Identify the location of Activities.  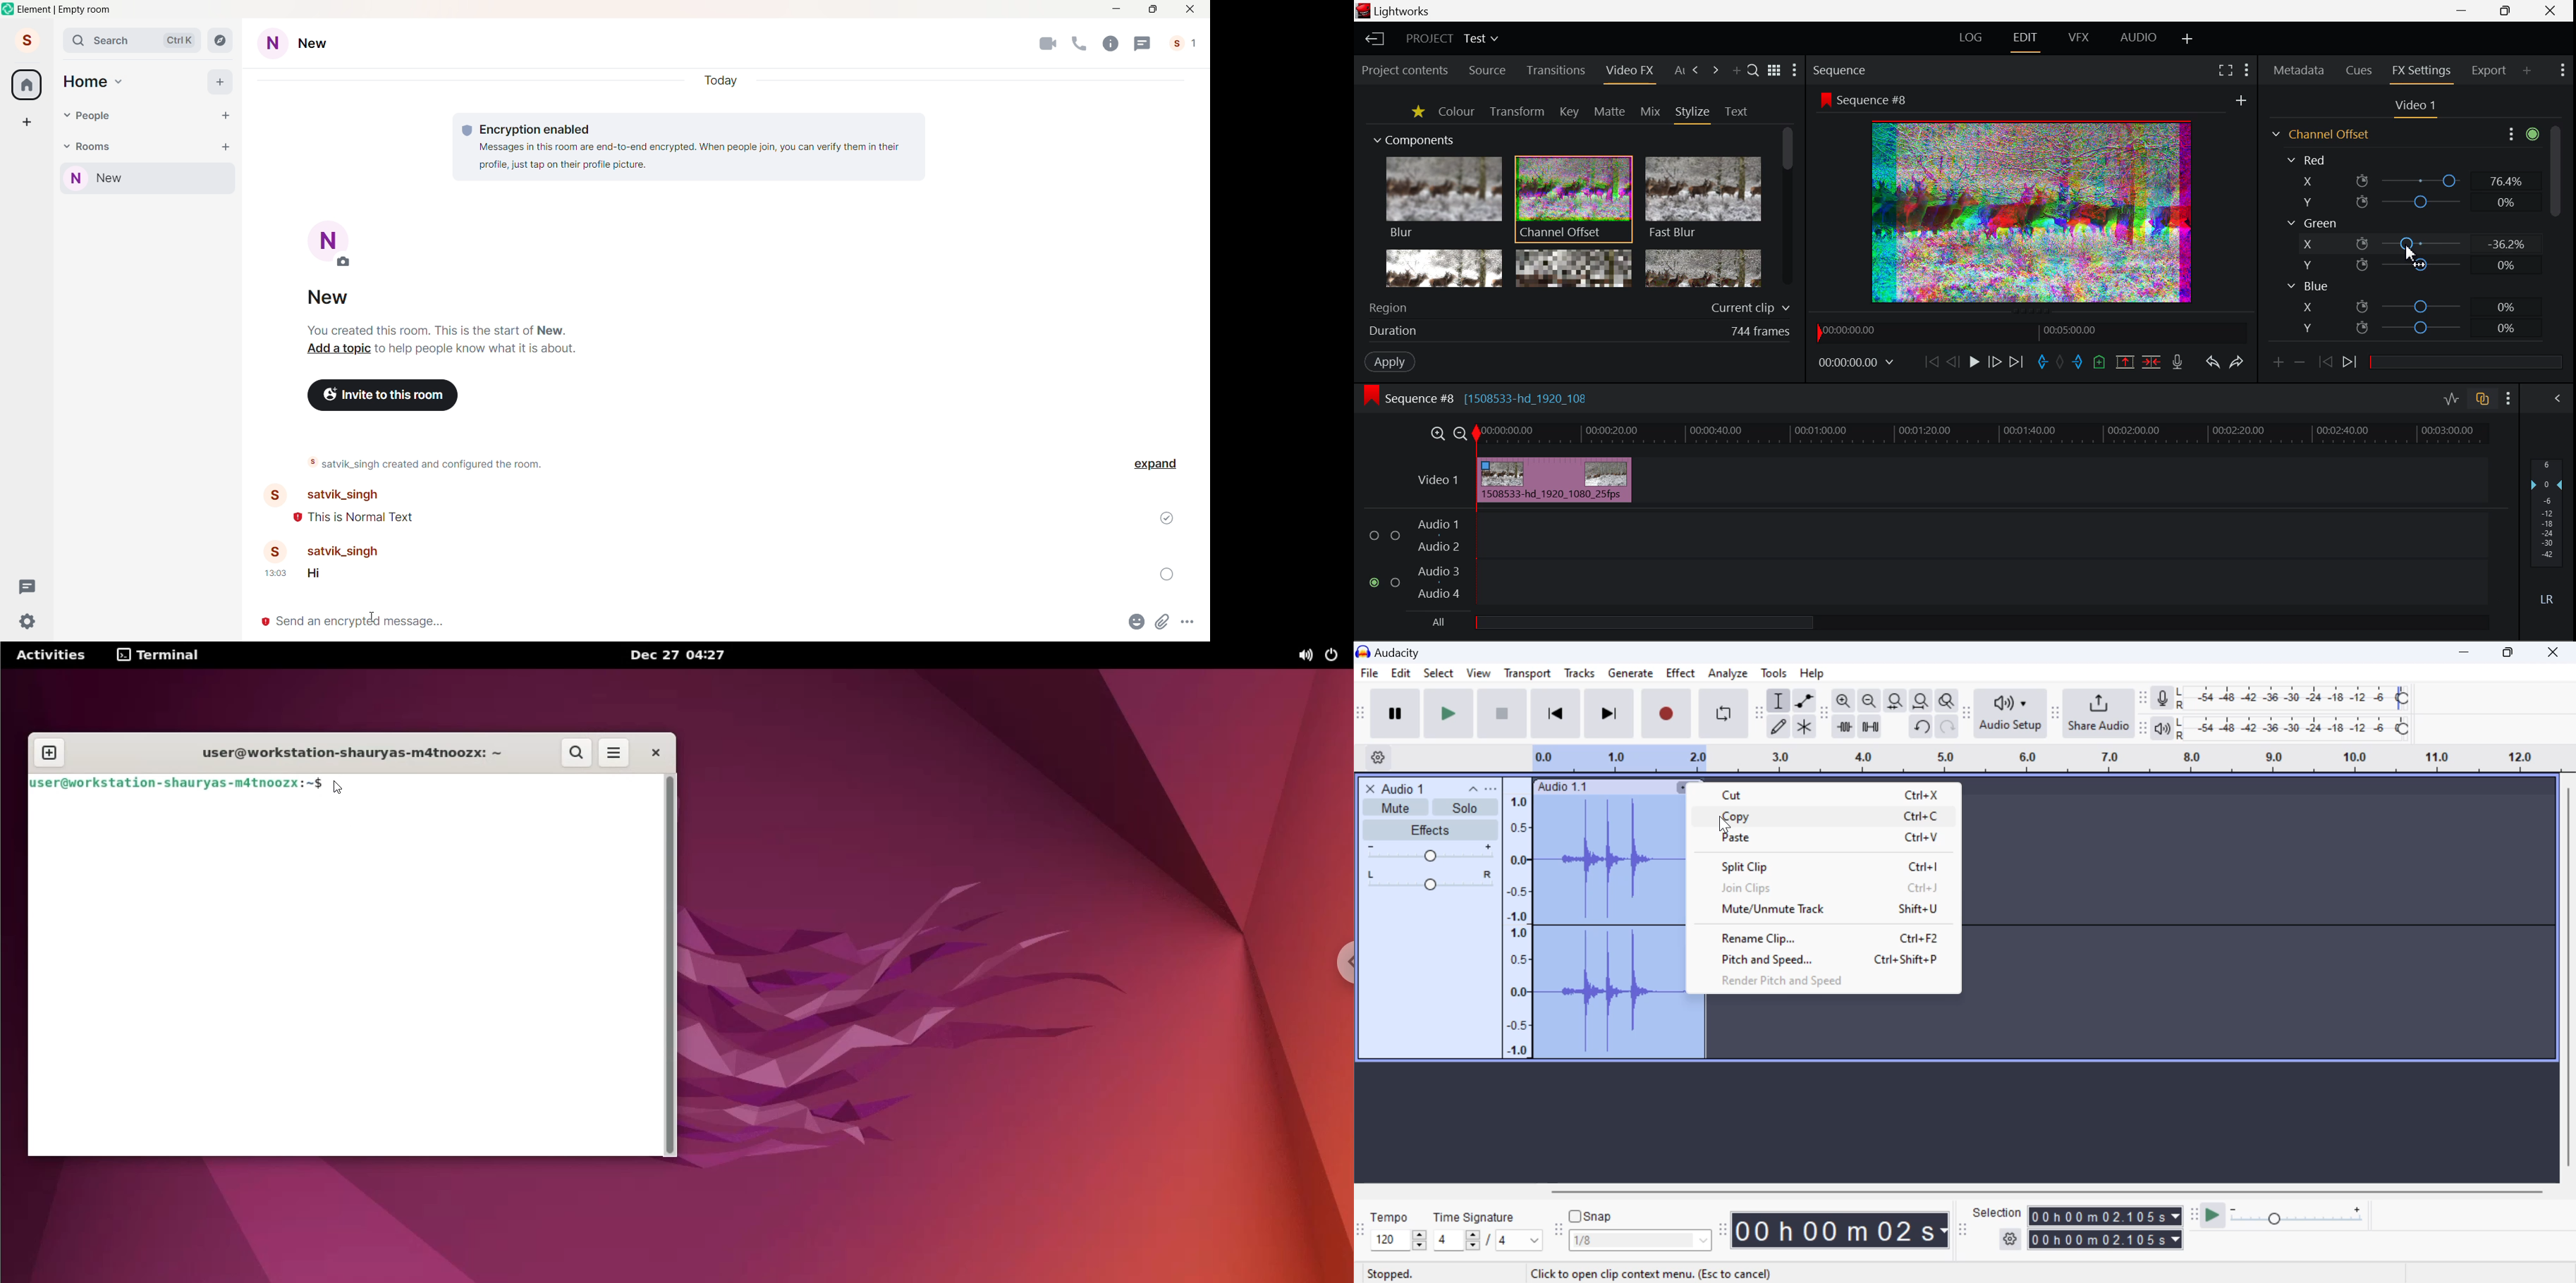
(52, 654).